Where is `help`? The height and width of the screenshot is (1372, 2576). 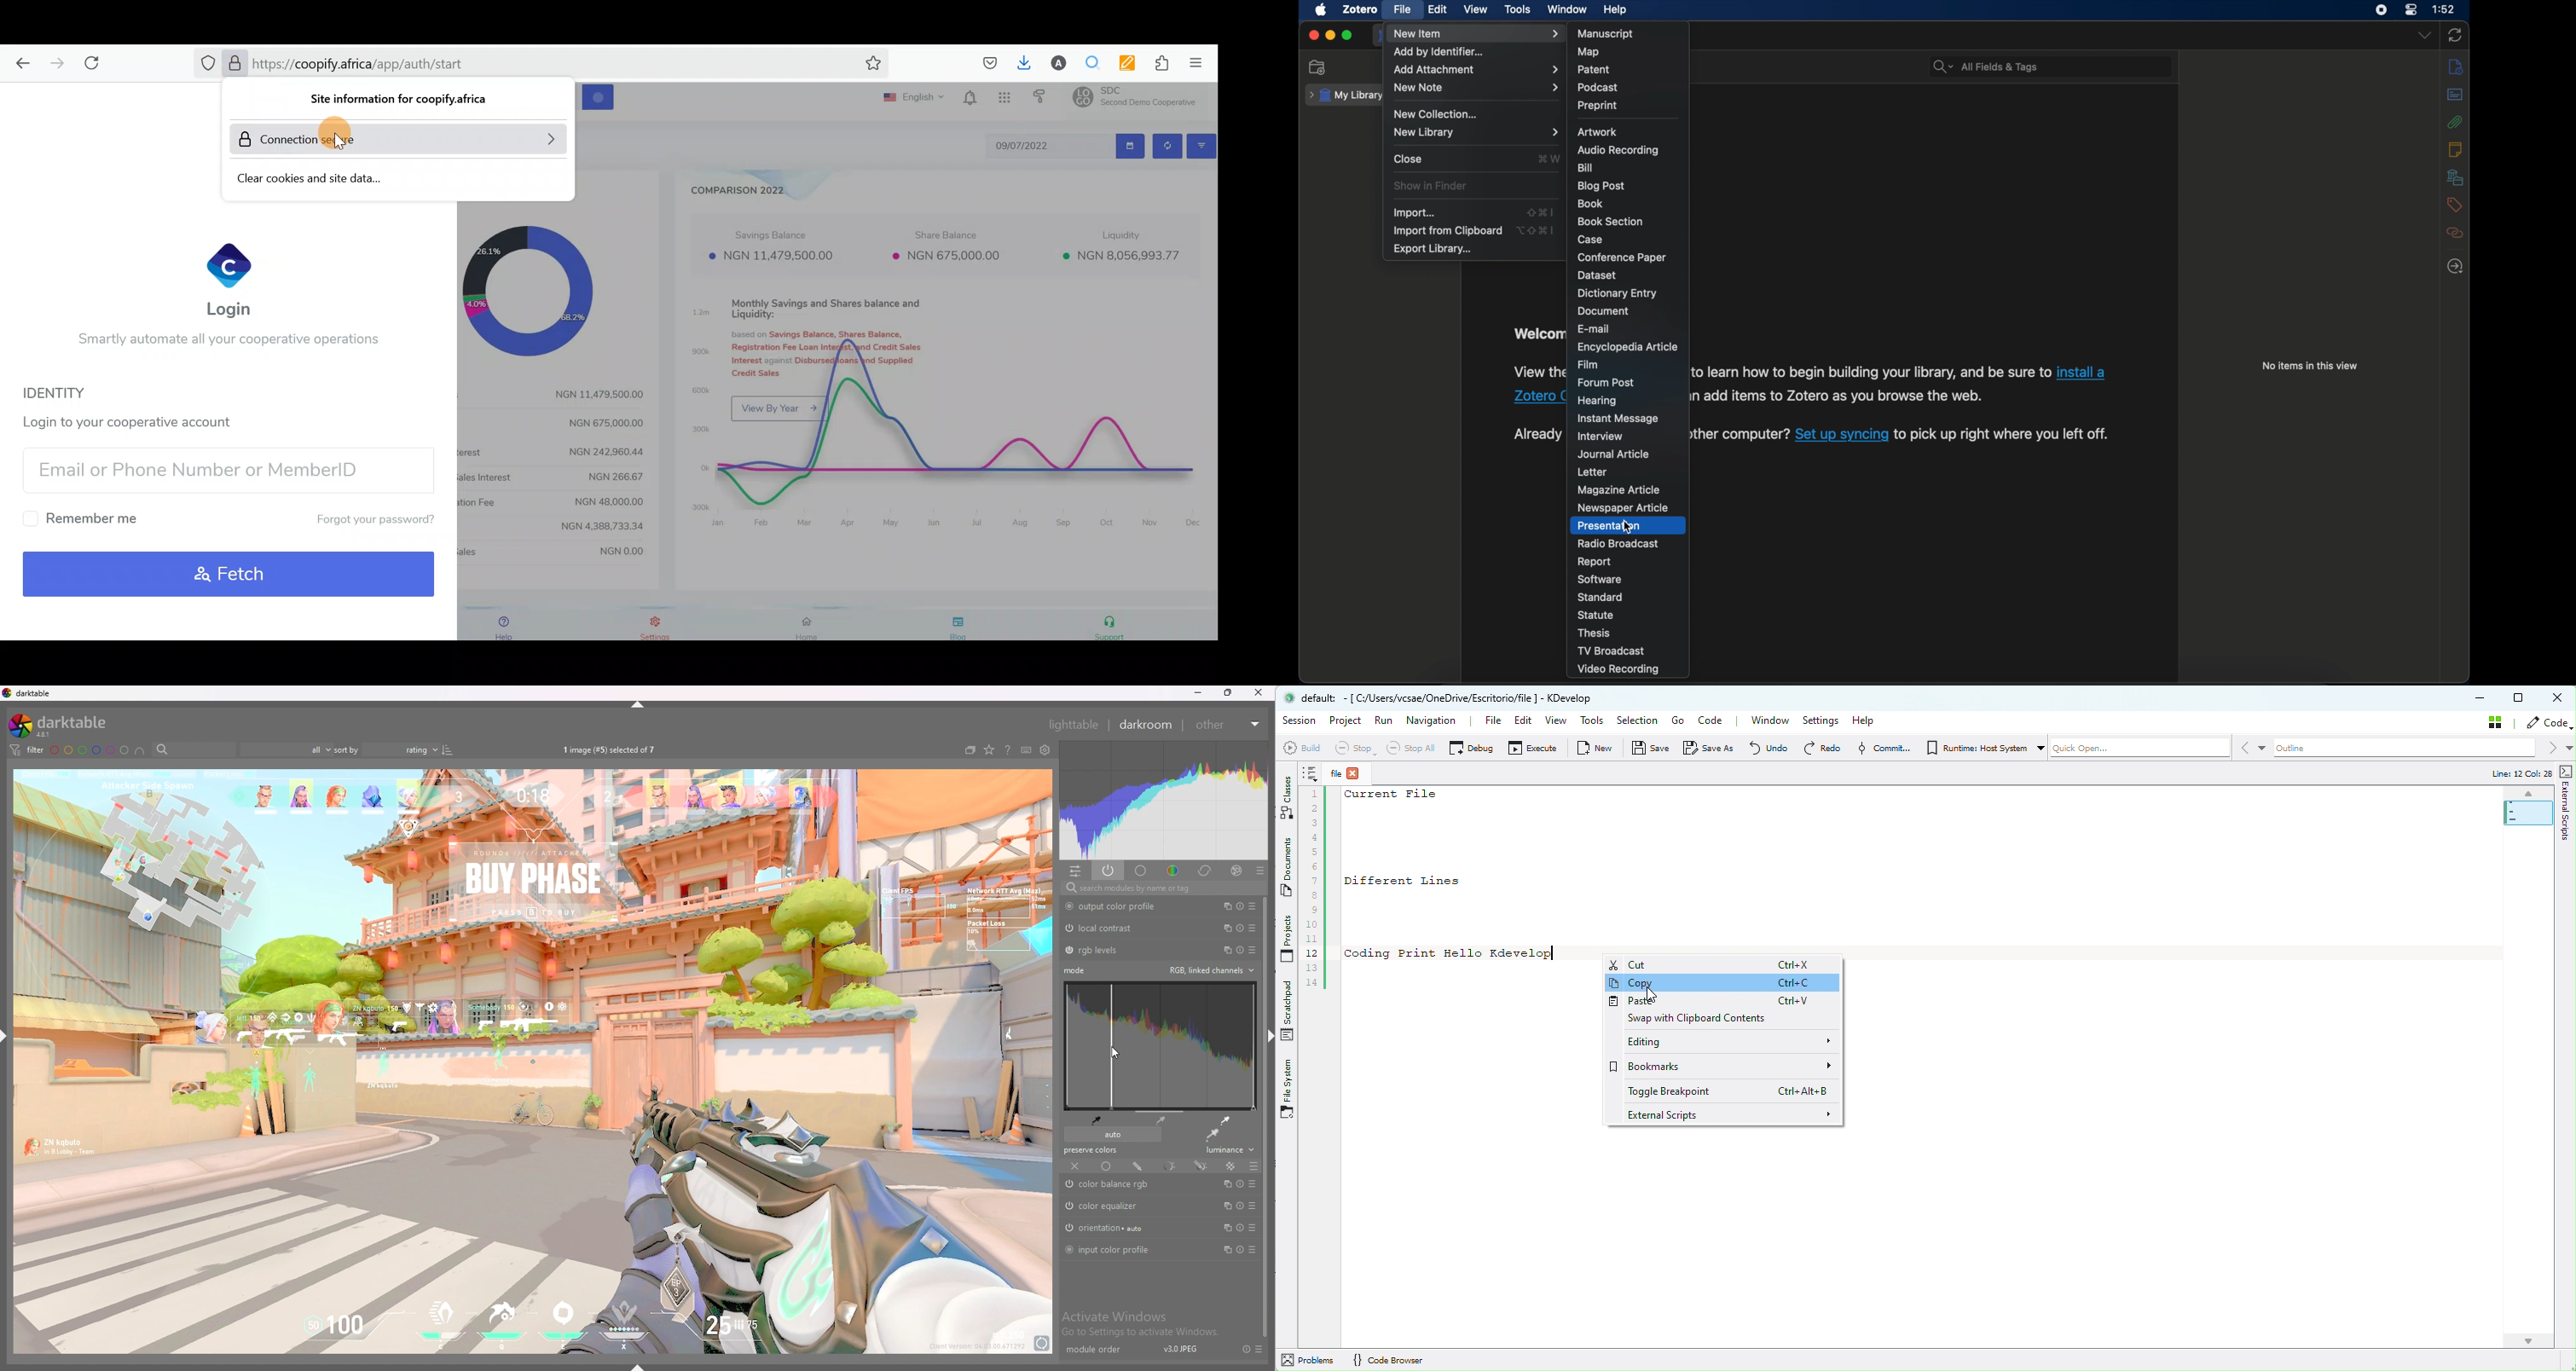 help is located at coordinates (1615, 9).